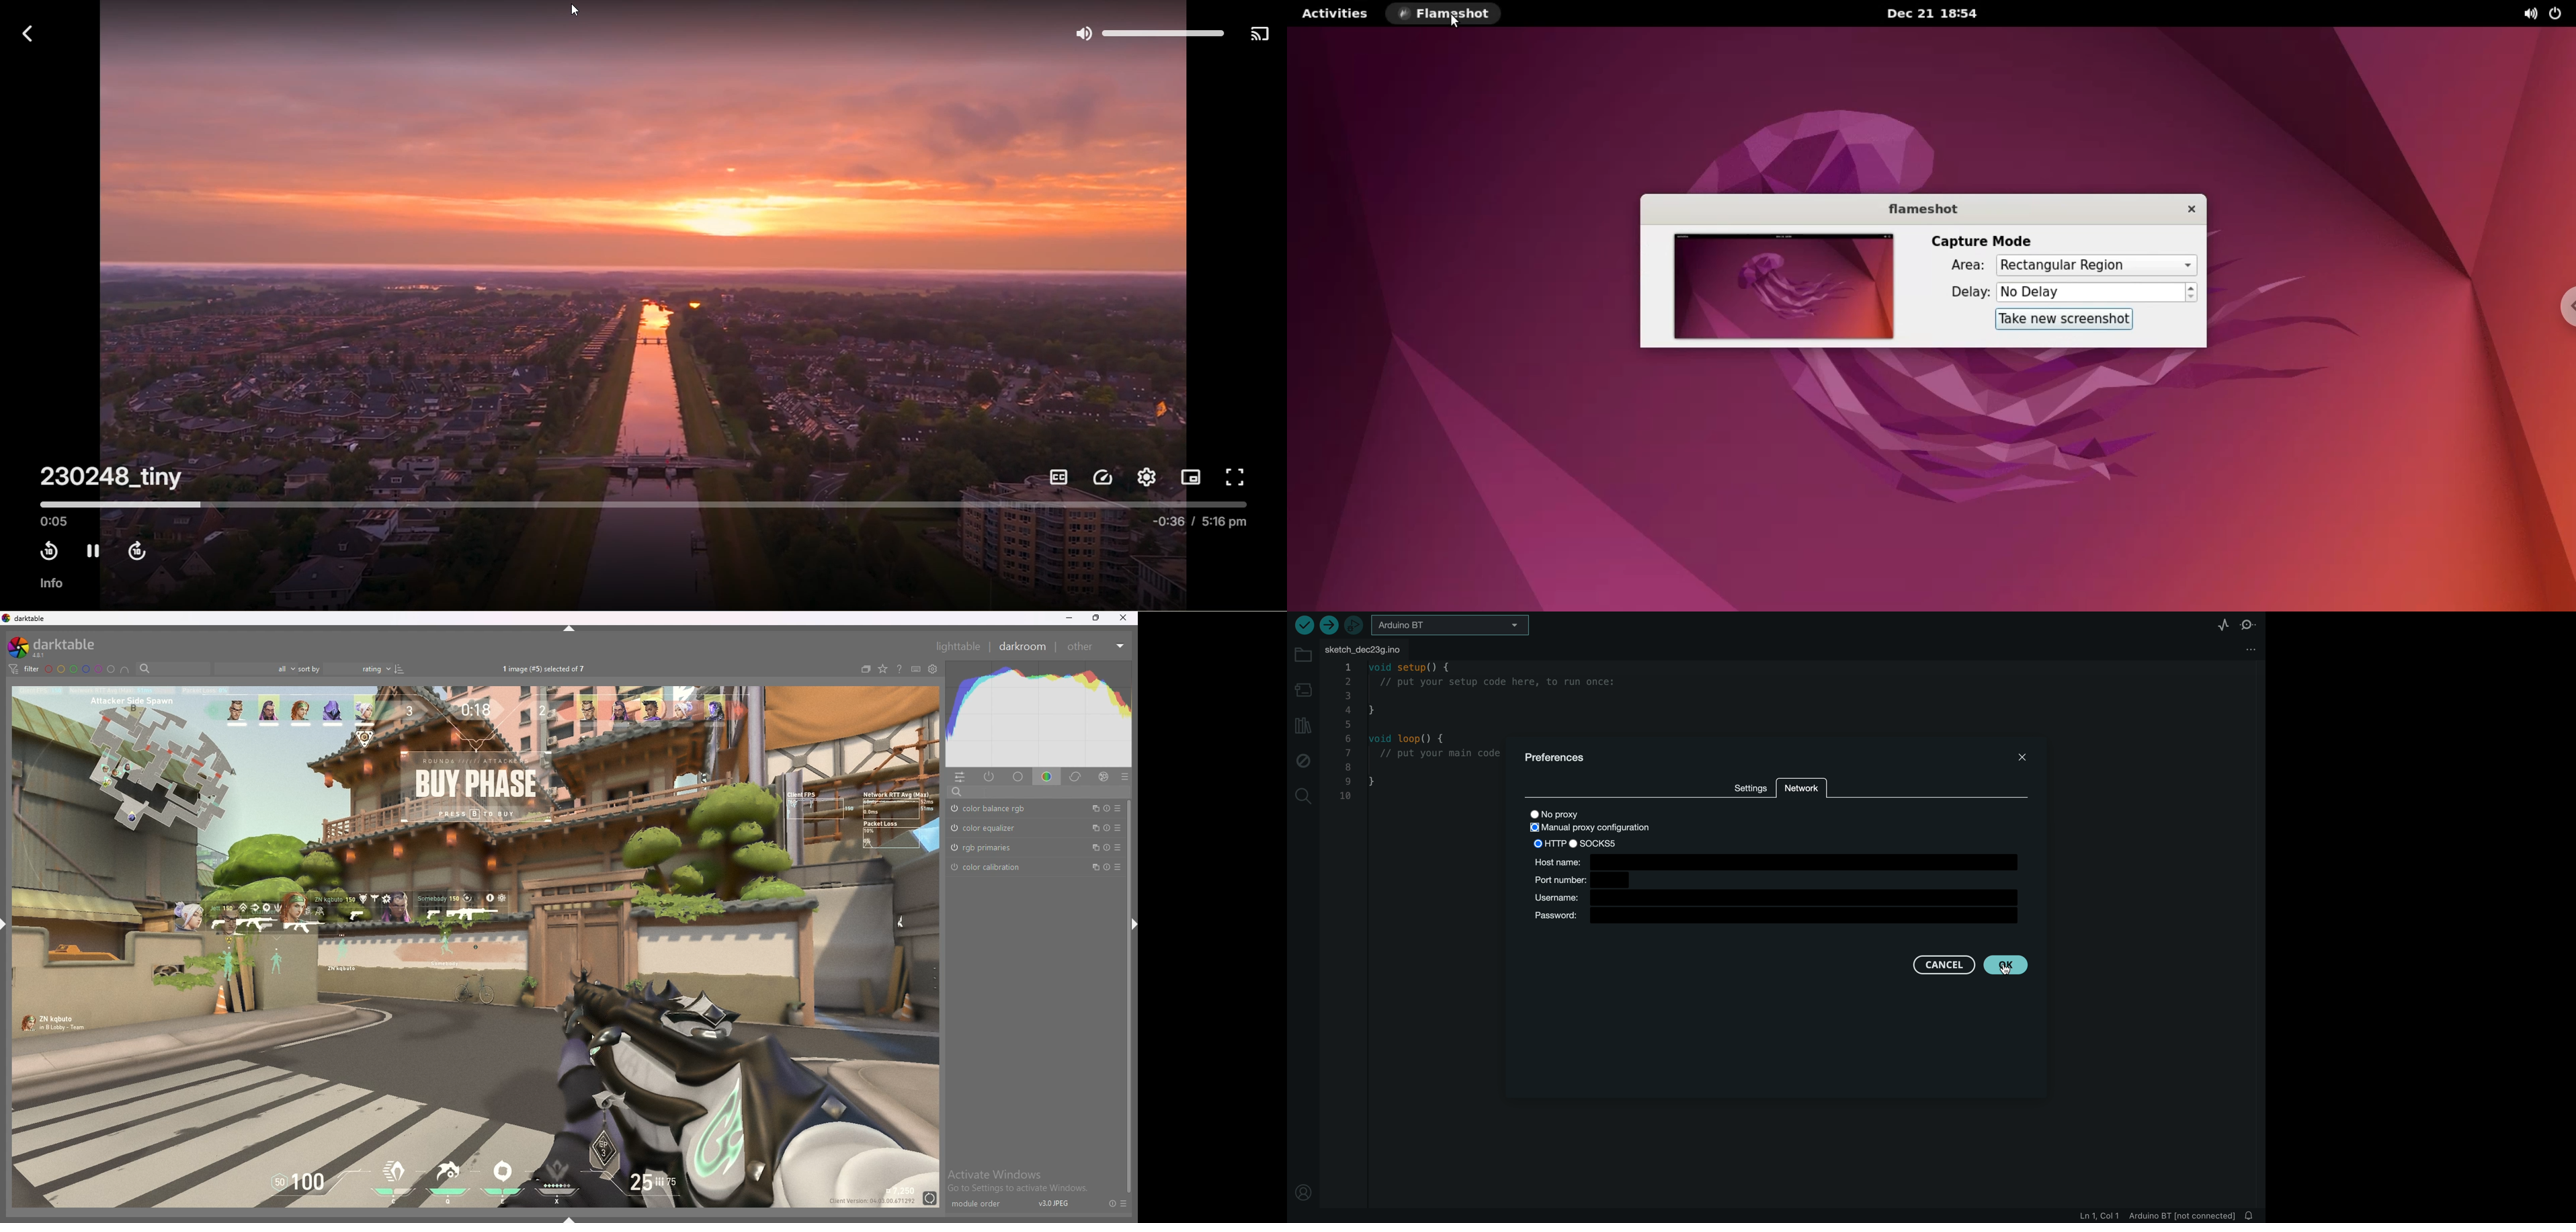 The height and width of the screenshot is (1232, 2576). What do you see at coordinates (866, 669) in the screenshot?
I see `collapse grouped image` at bounding box center [866, 669].